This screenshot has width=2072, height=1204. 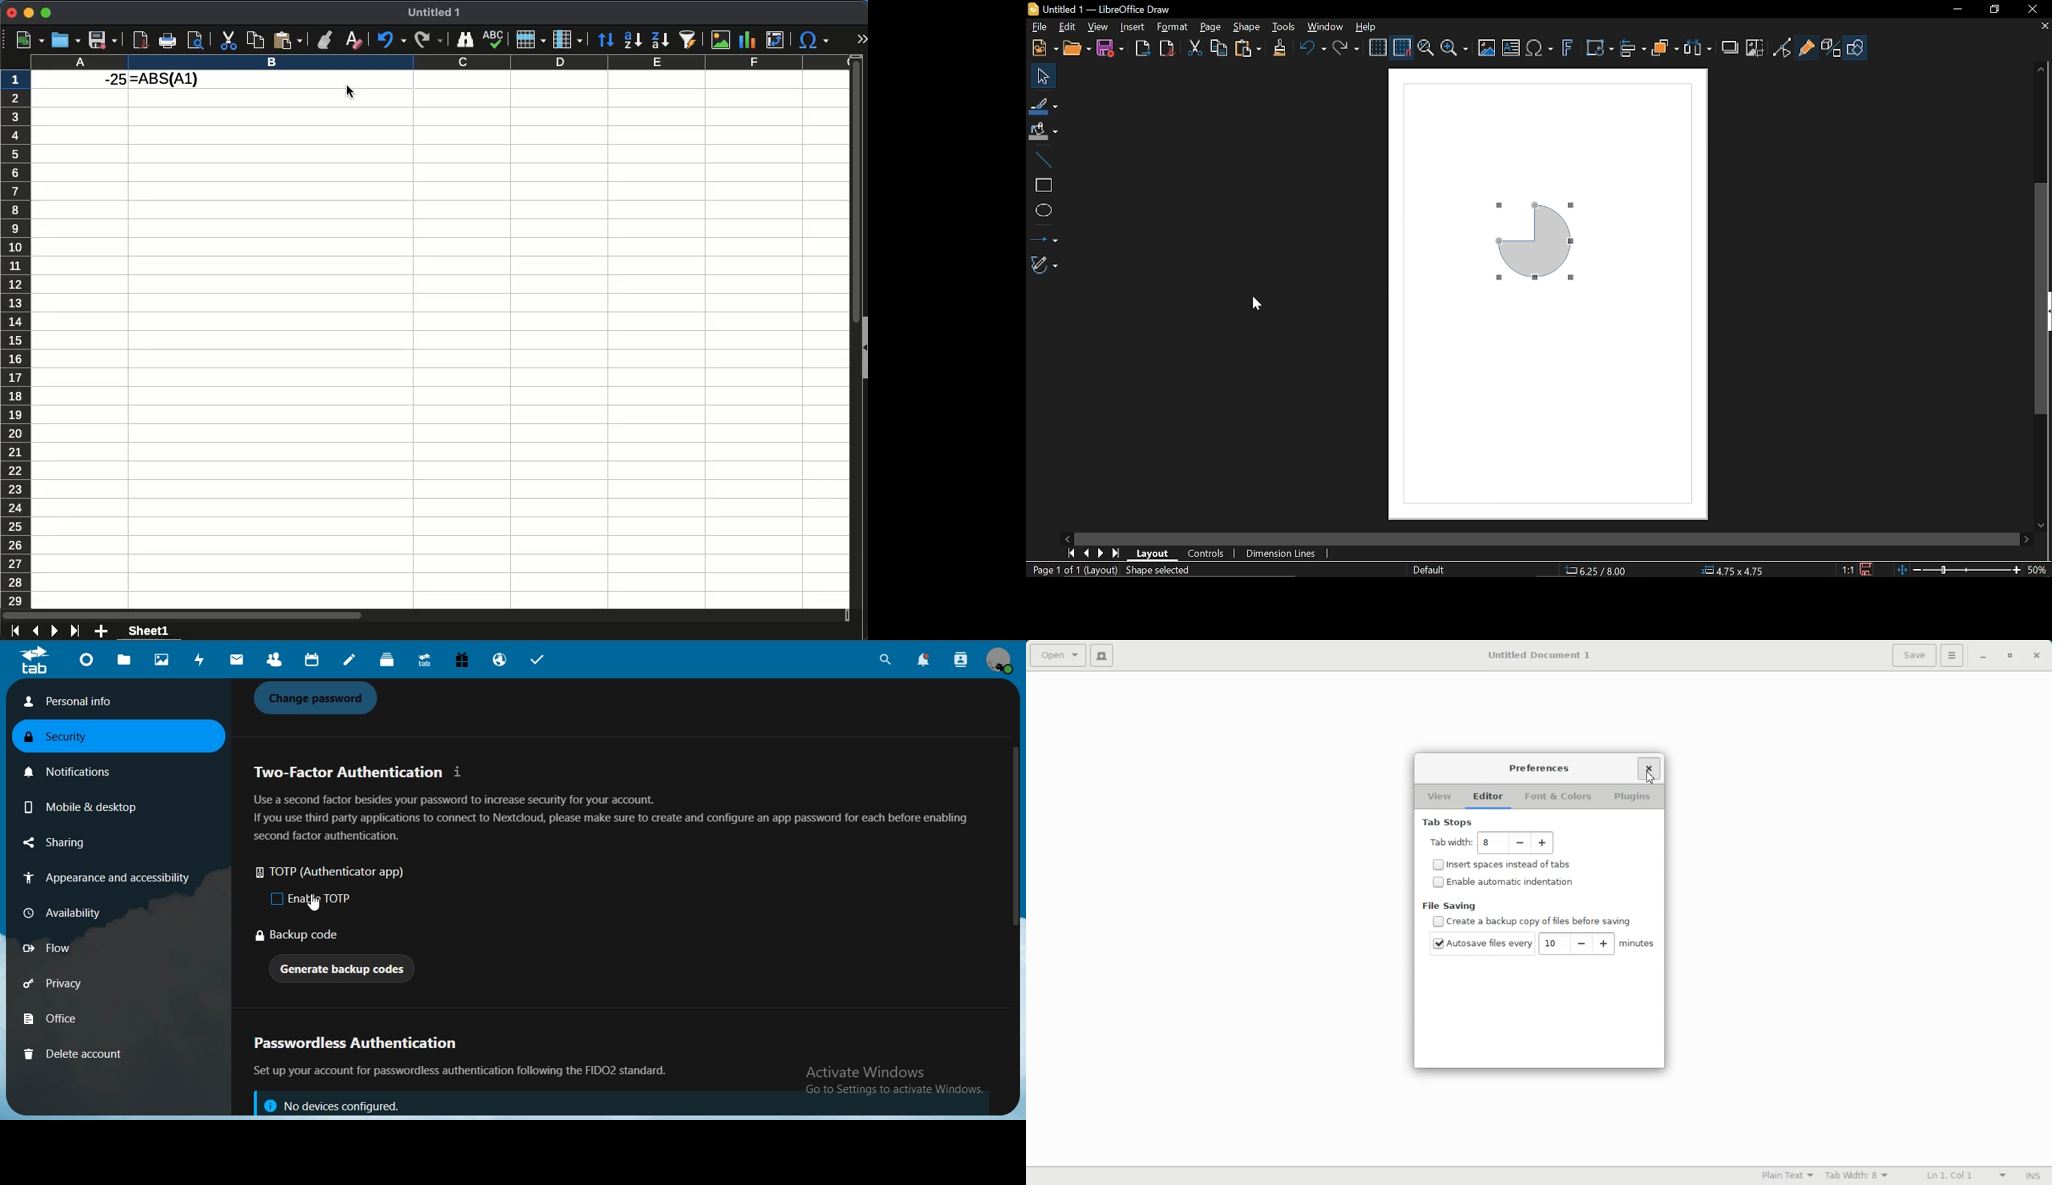 What do you see at coordinates (1153, 555) in the screenshot?
I see `layout` at bounding box center [1153, 555].